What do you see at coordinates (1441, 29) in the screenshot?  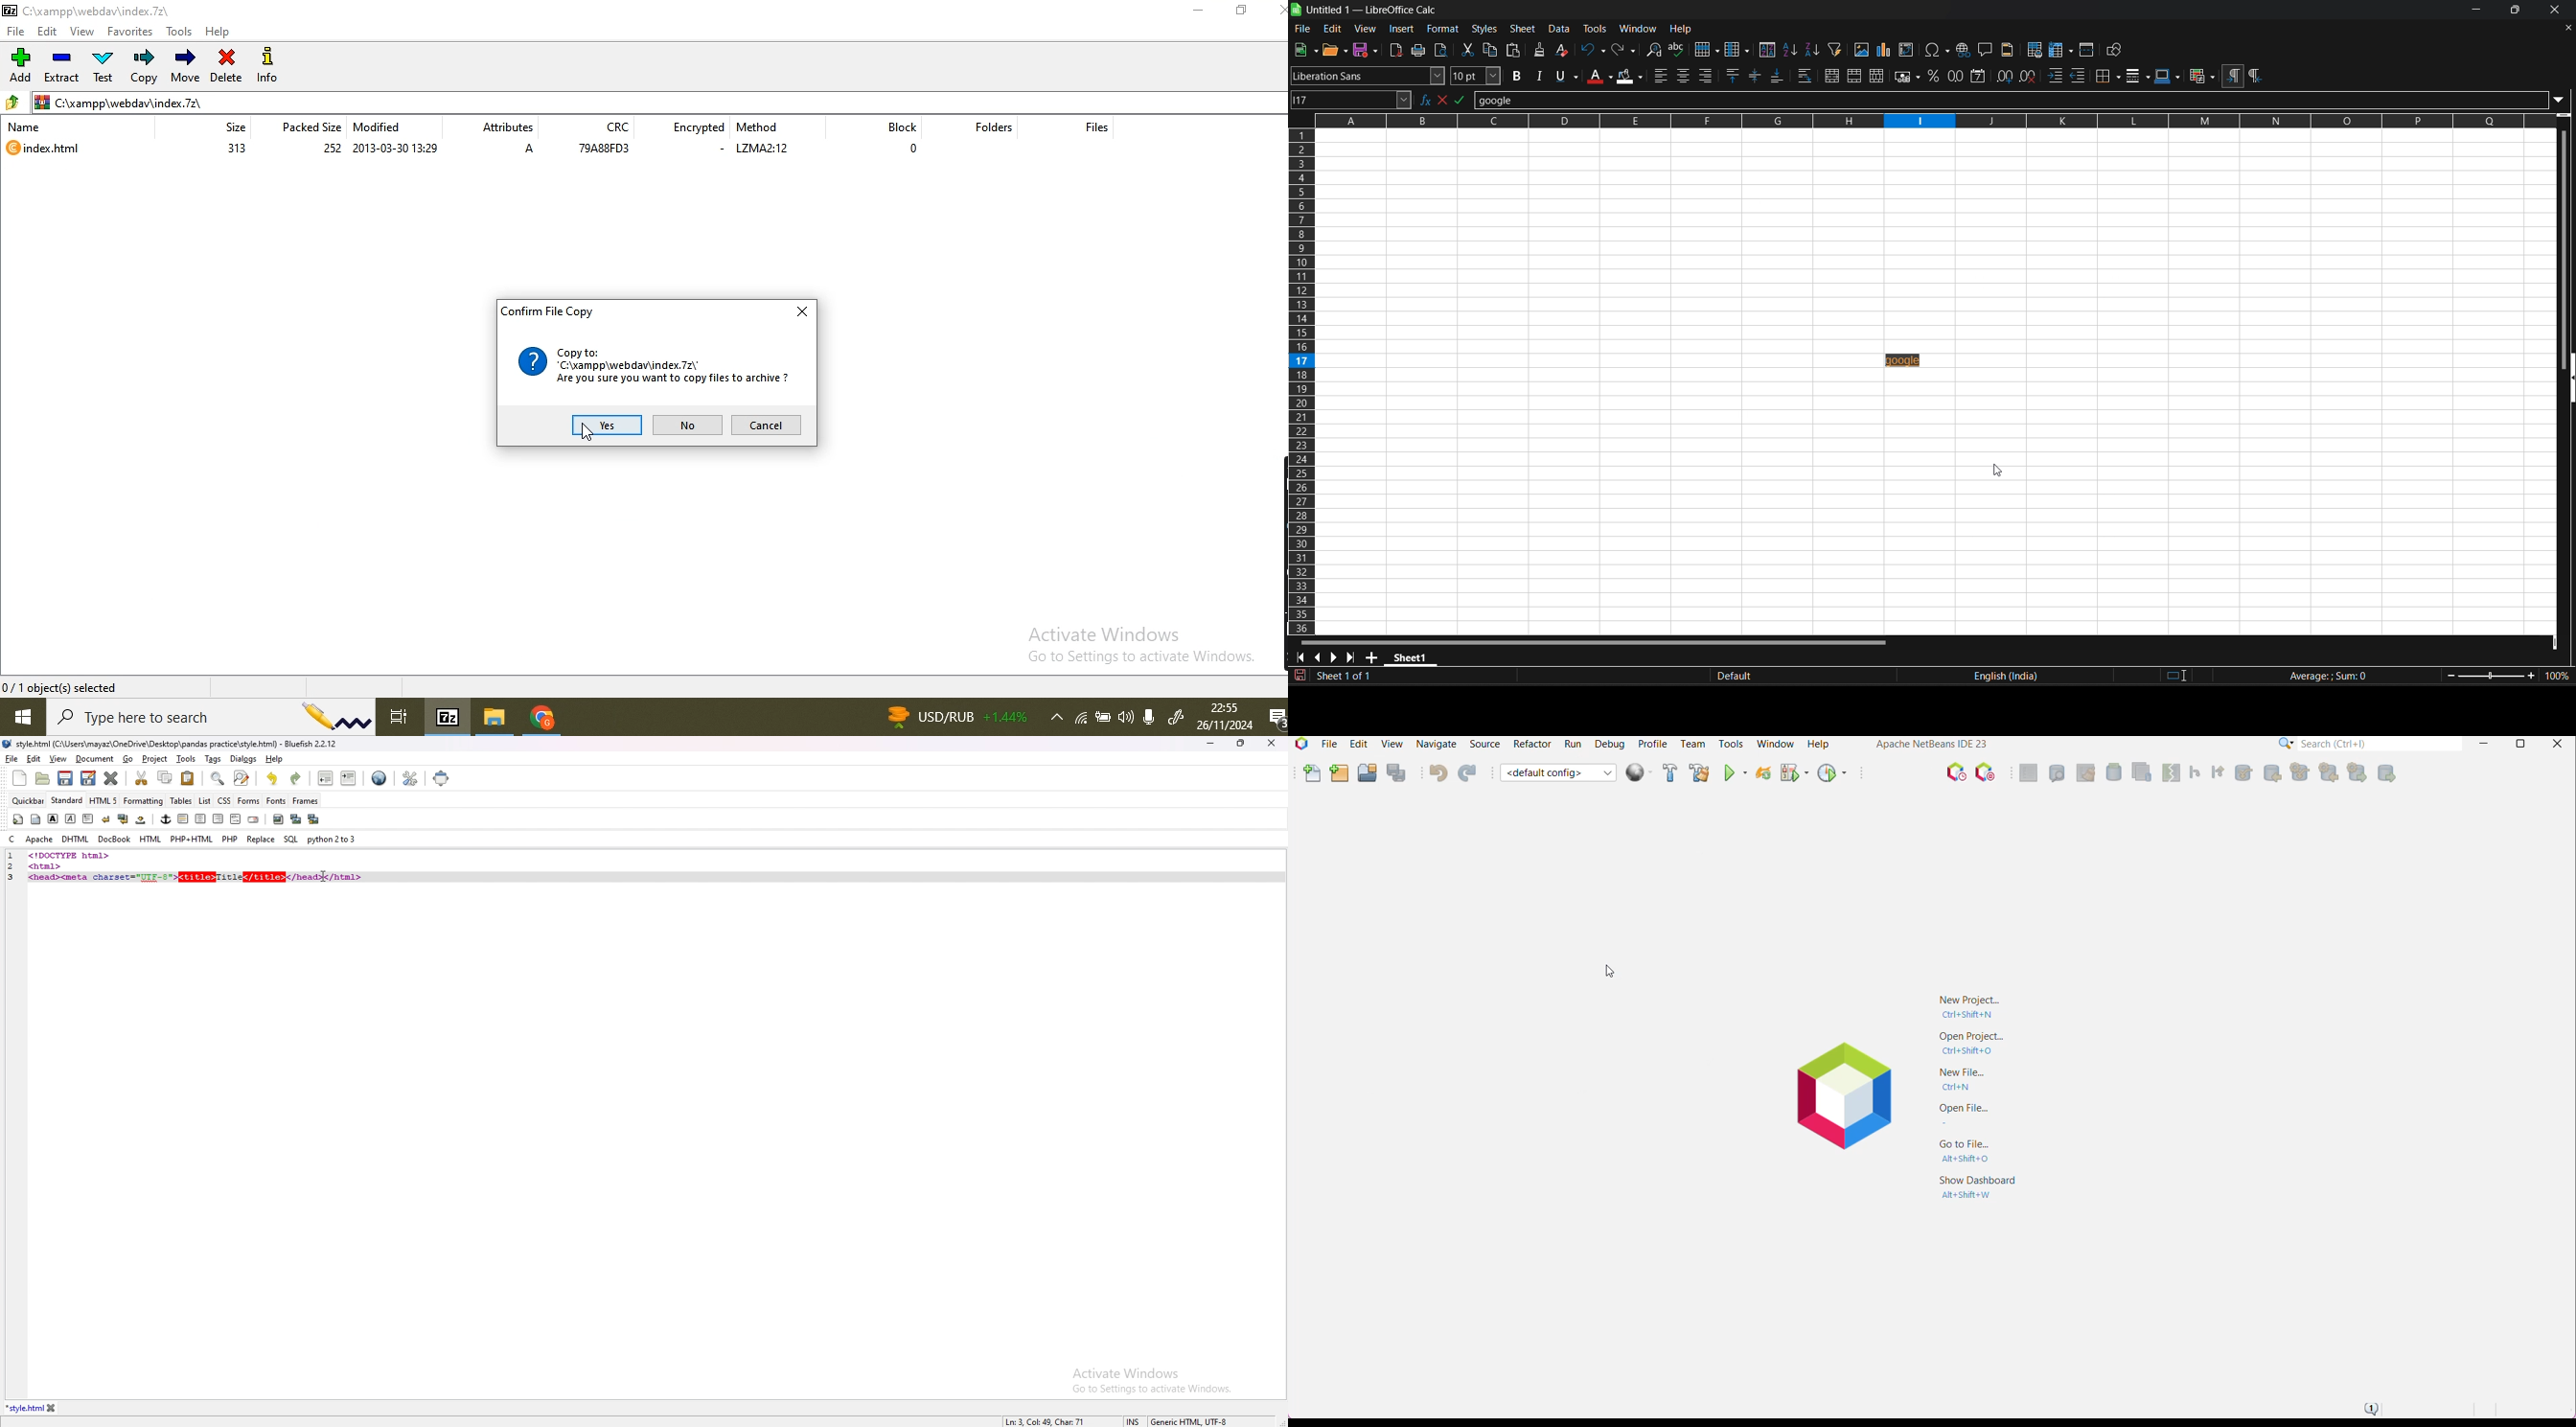 I see `format` at bounding box center [1441, 29].